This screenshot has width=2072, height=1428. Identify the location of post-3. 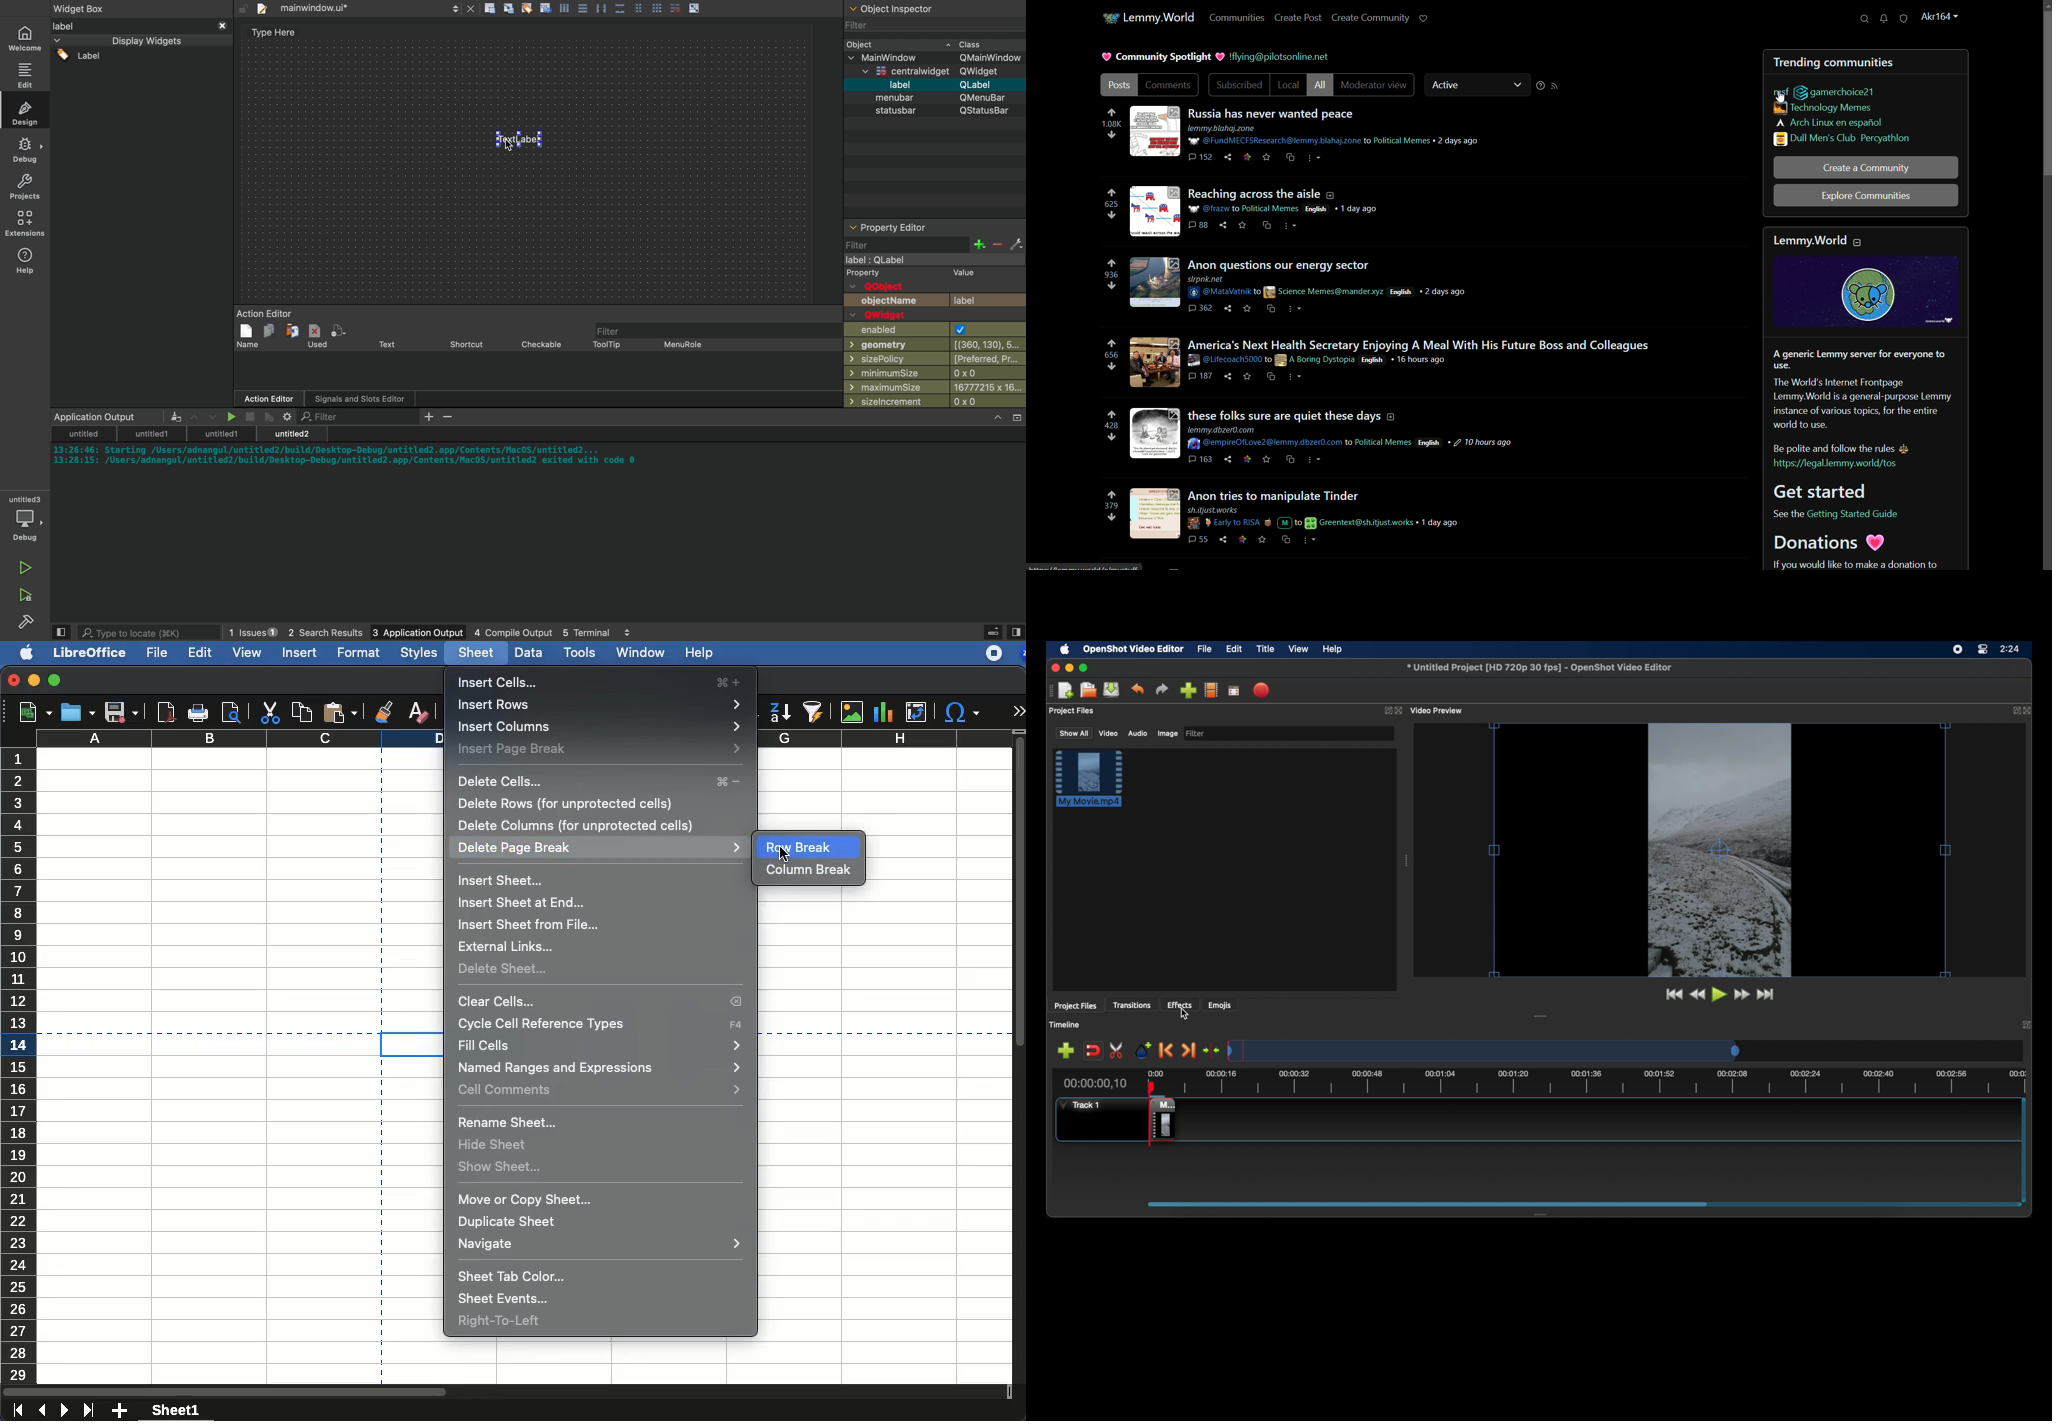
(1283, 265).